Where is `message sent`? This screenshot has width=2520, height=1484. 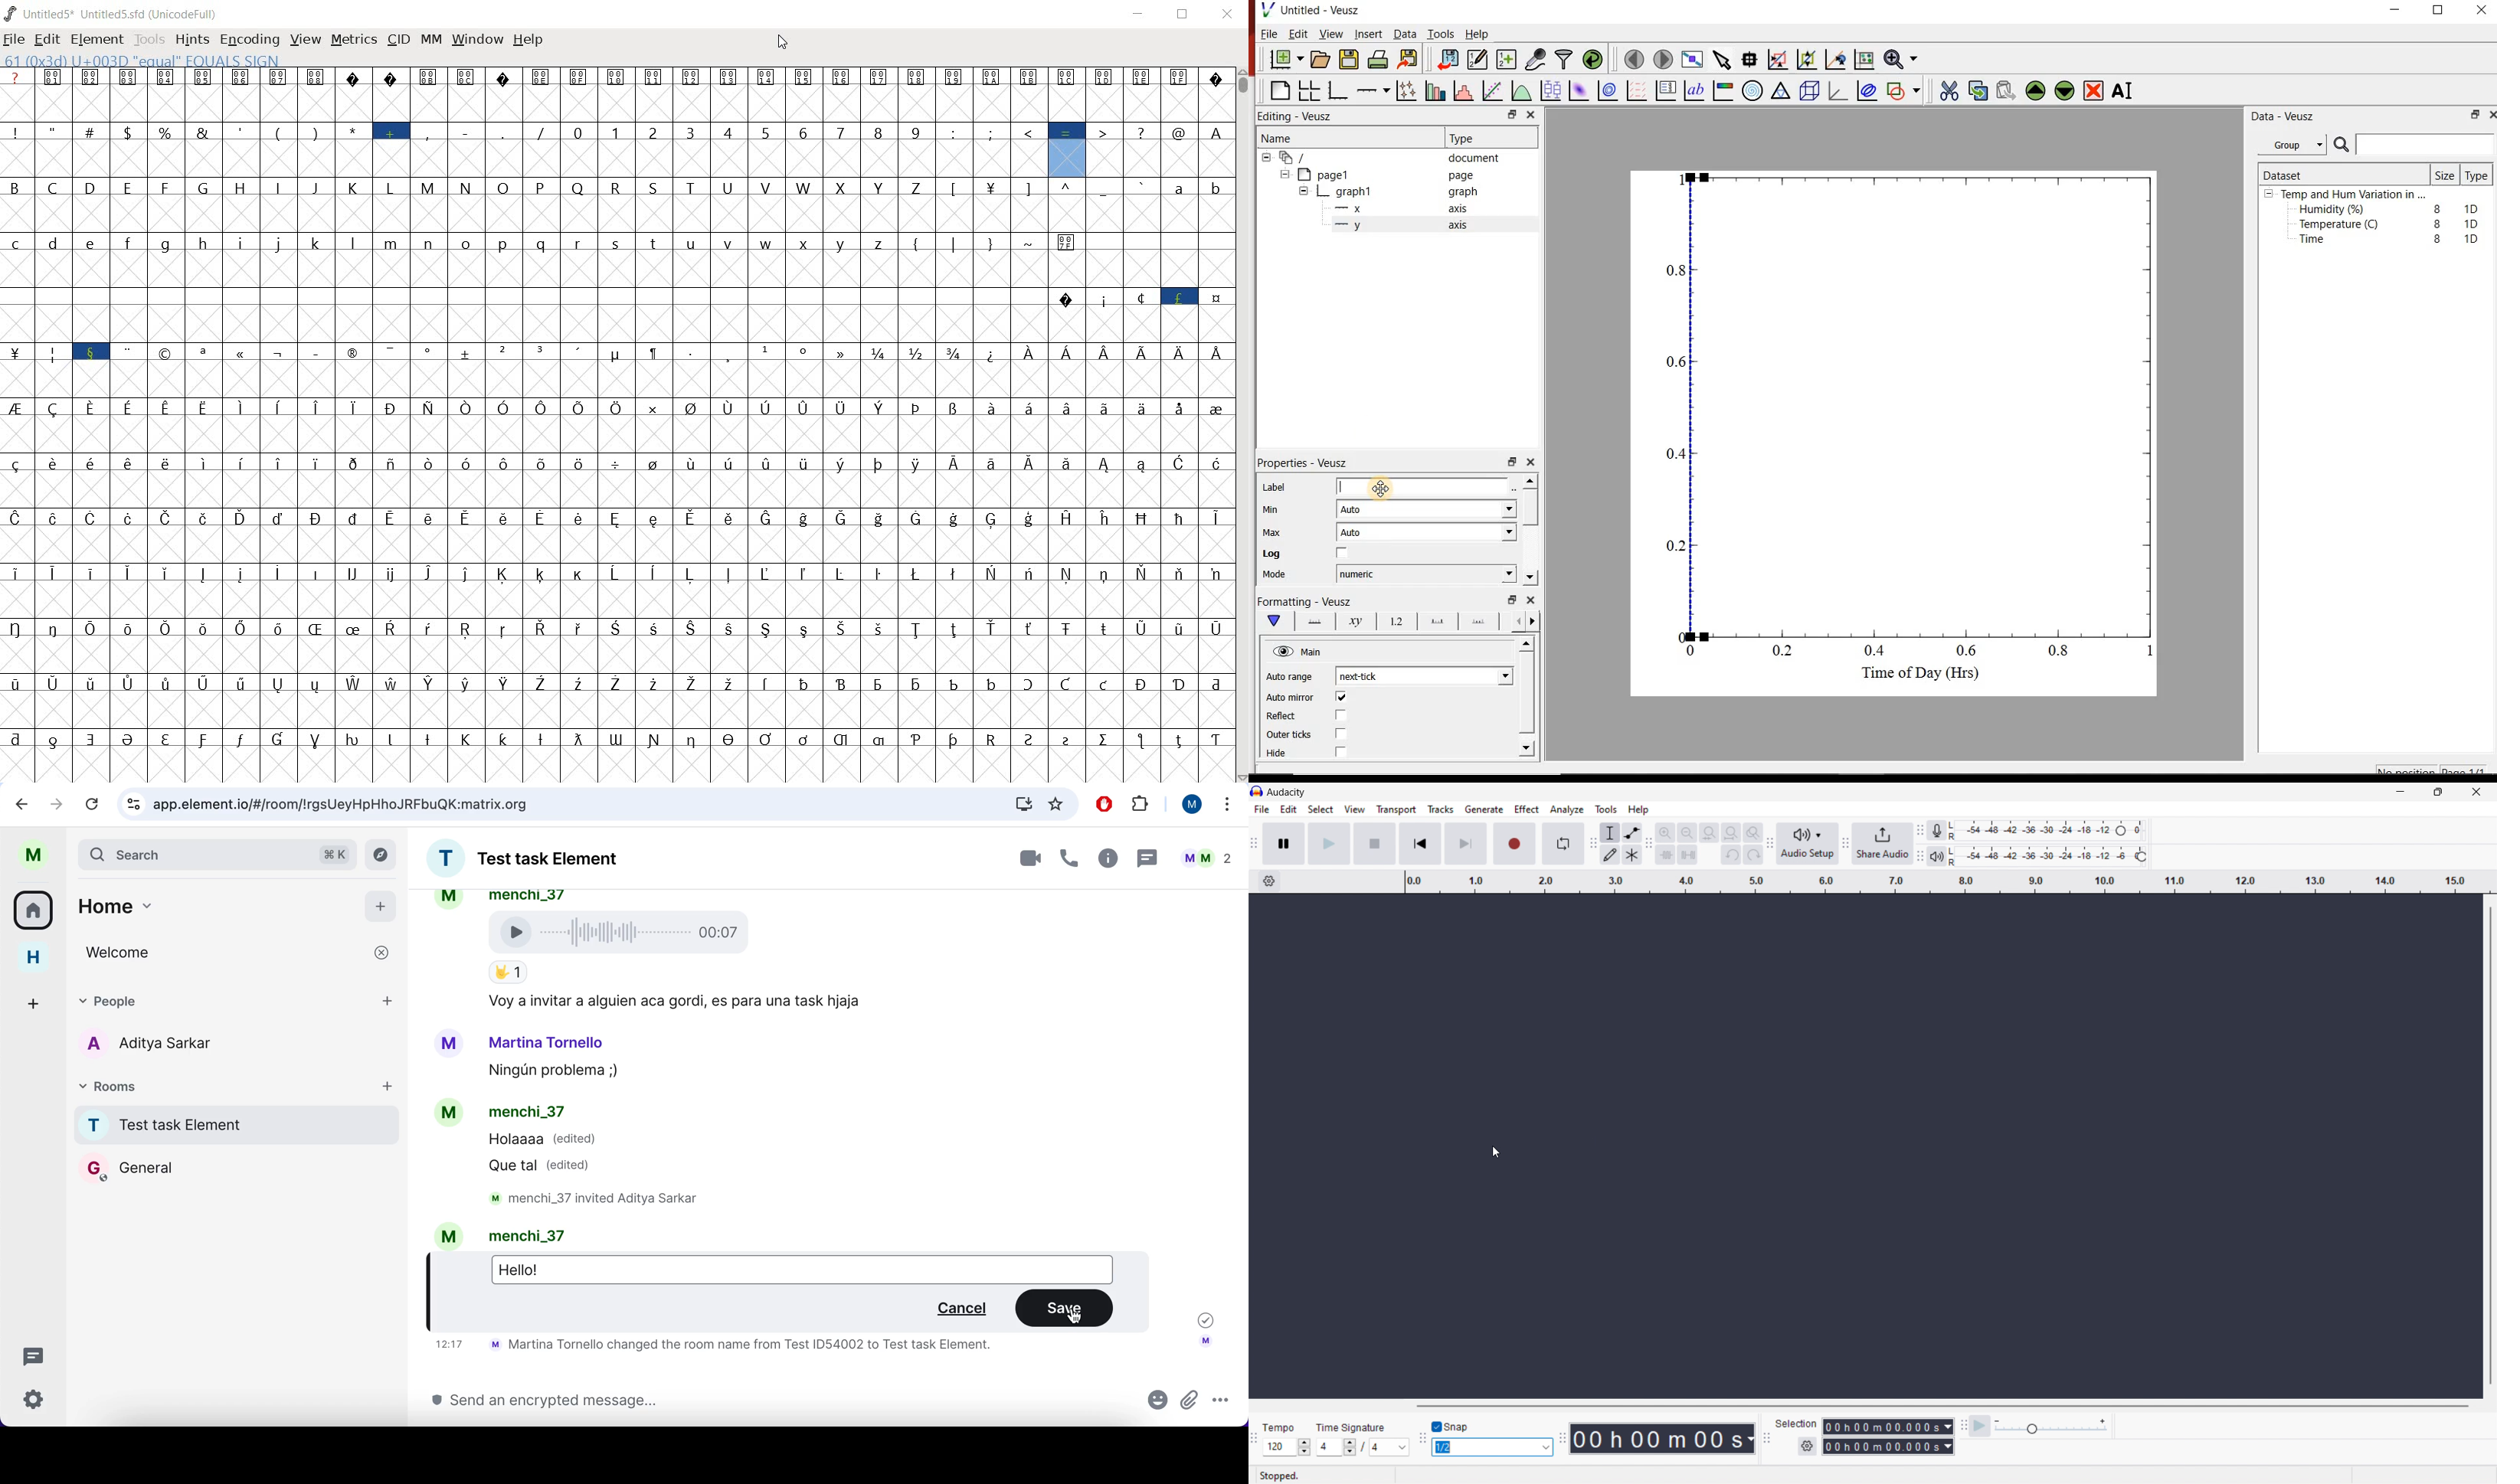
message sent is located at coordinates (1202, 1318).